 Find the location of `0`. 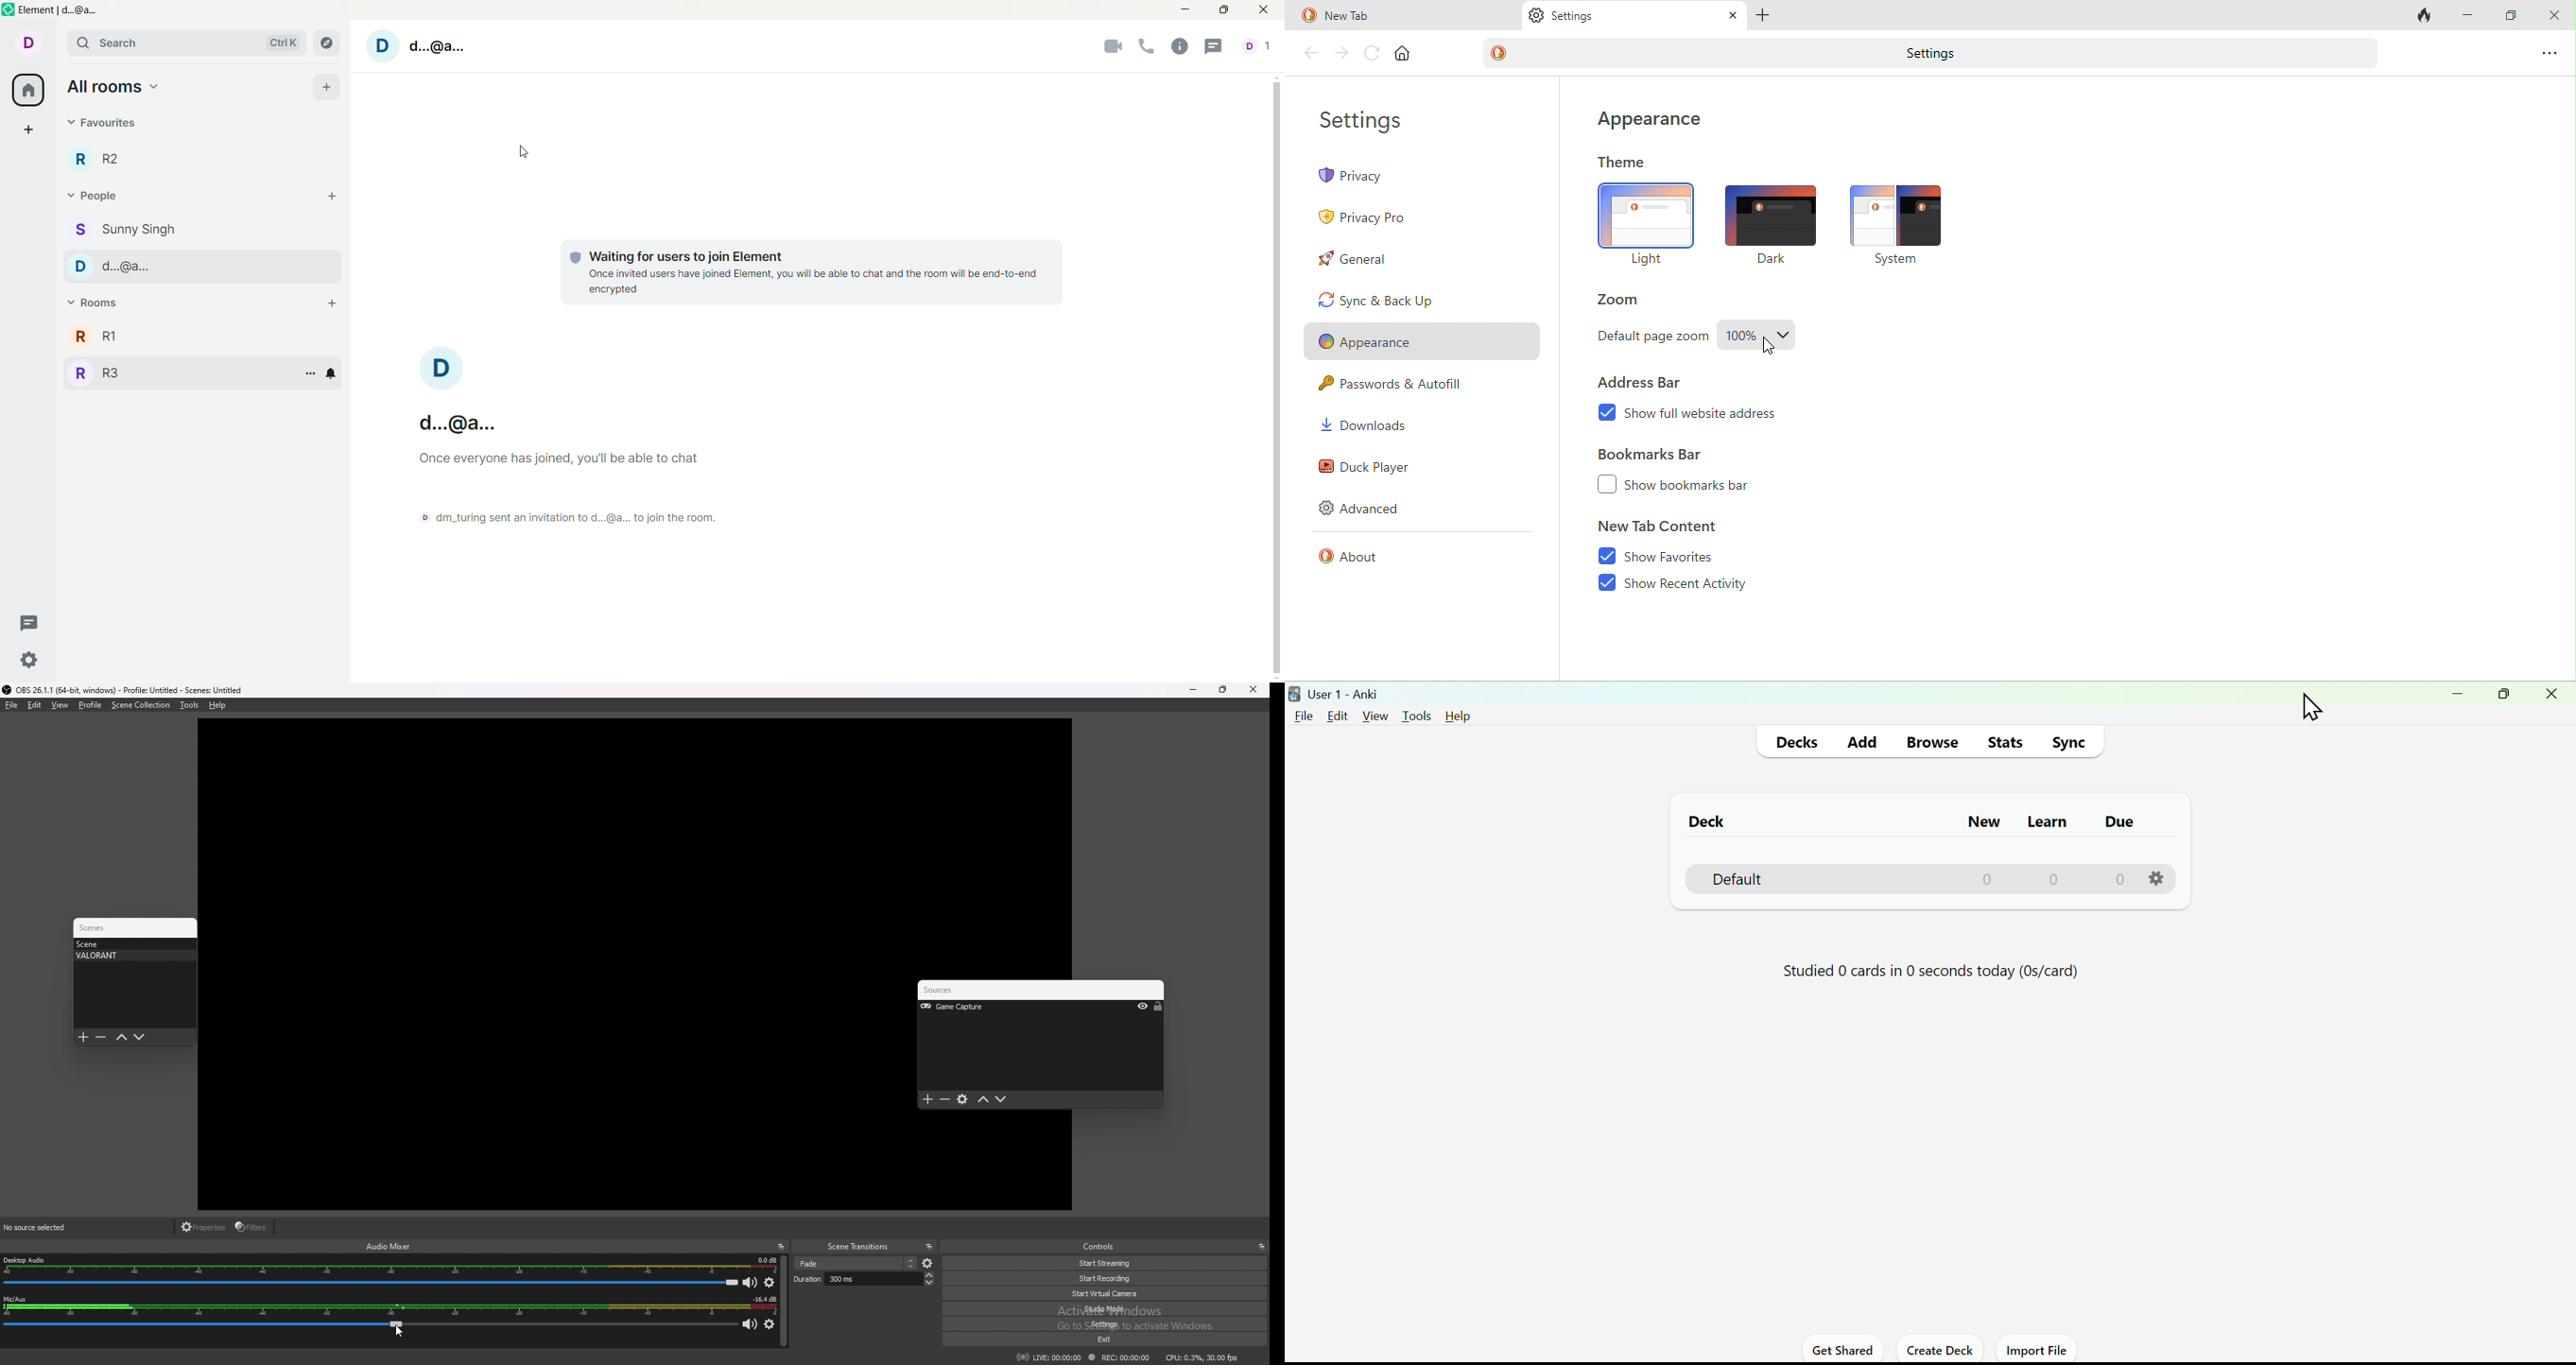

0 is located at coordinates (1988, 880).